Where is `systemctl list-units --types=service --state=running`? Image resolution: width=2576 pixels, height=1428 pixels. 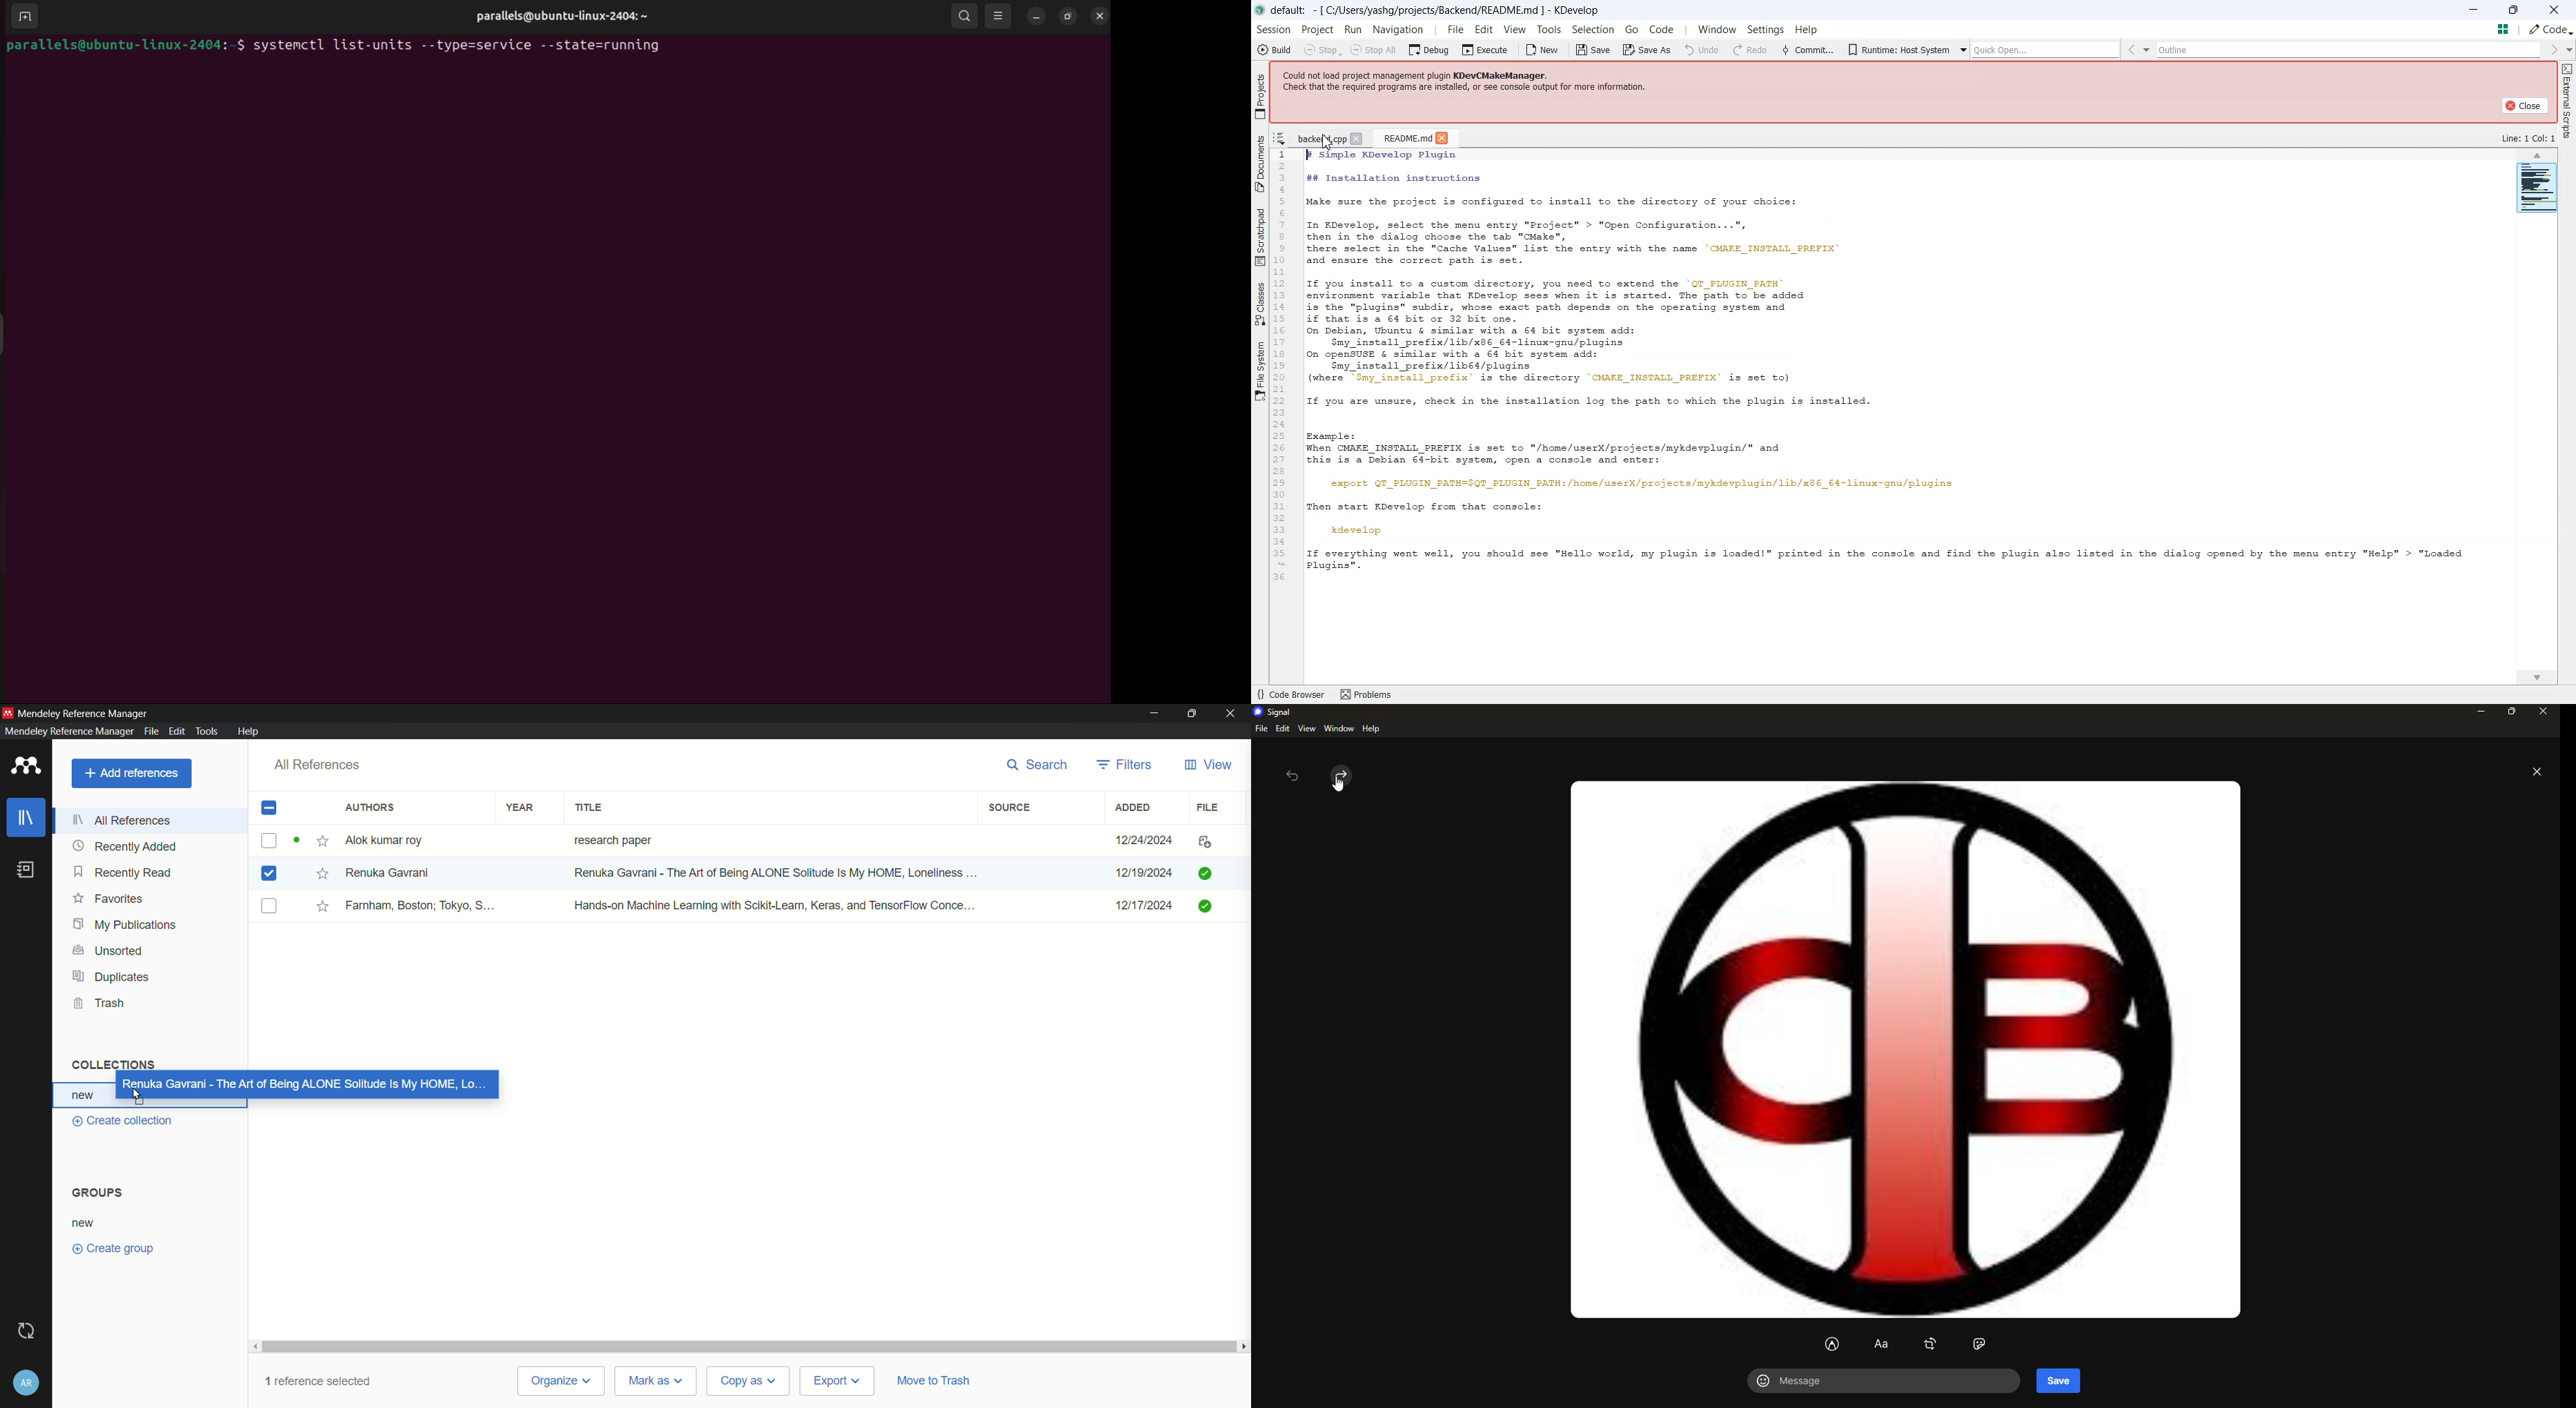 systemctl list-units --types=service --state=running is located at coordinates (457, 44).